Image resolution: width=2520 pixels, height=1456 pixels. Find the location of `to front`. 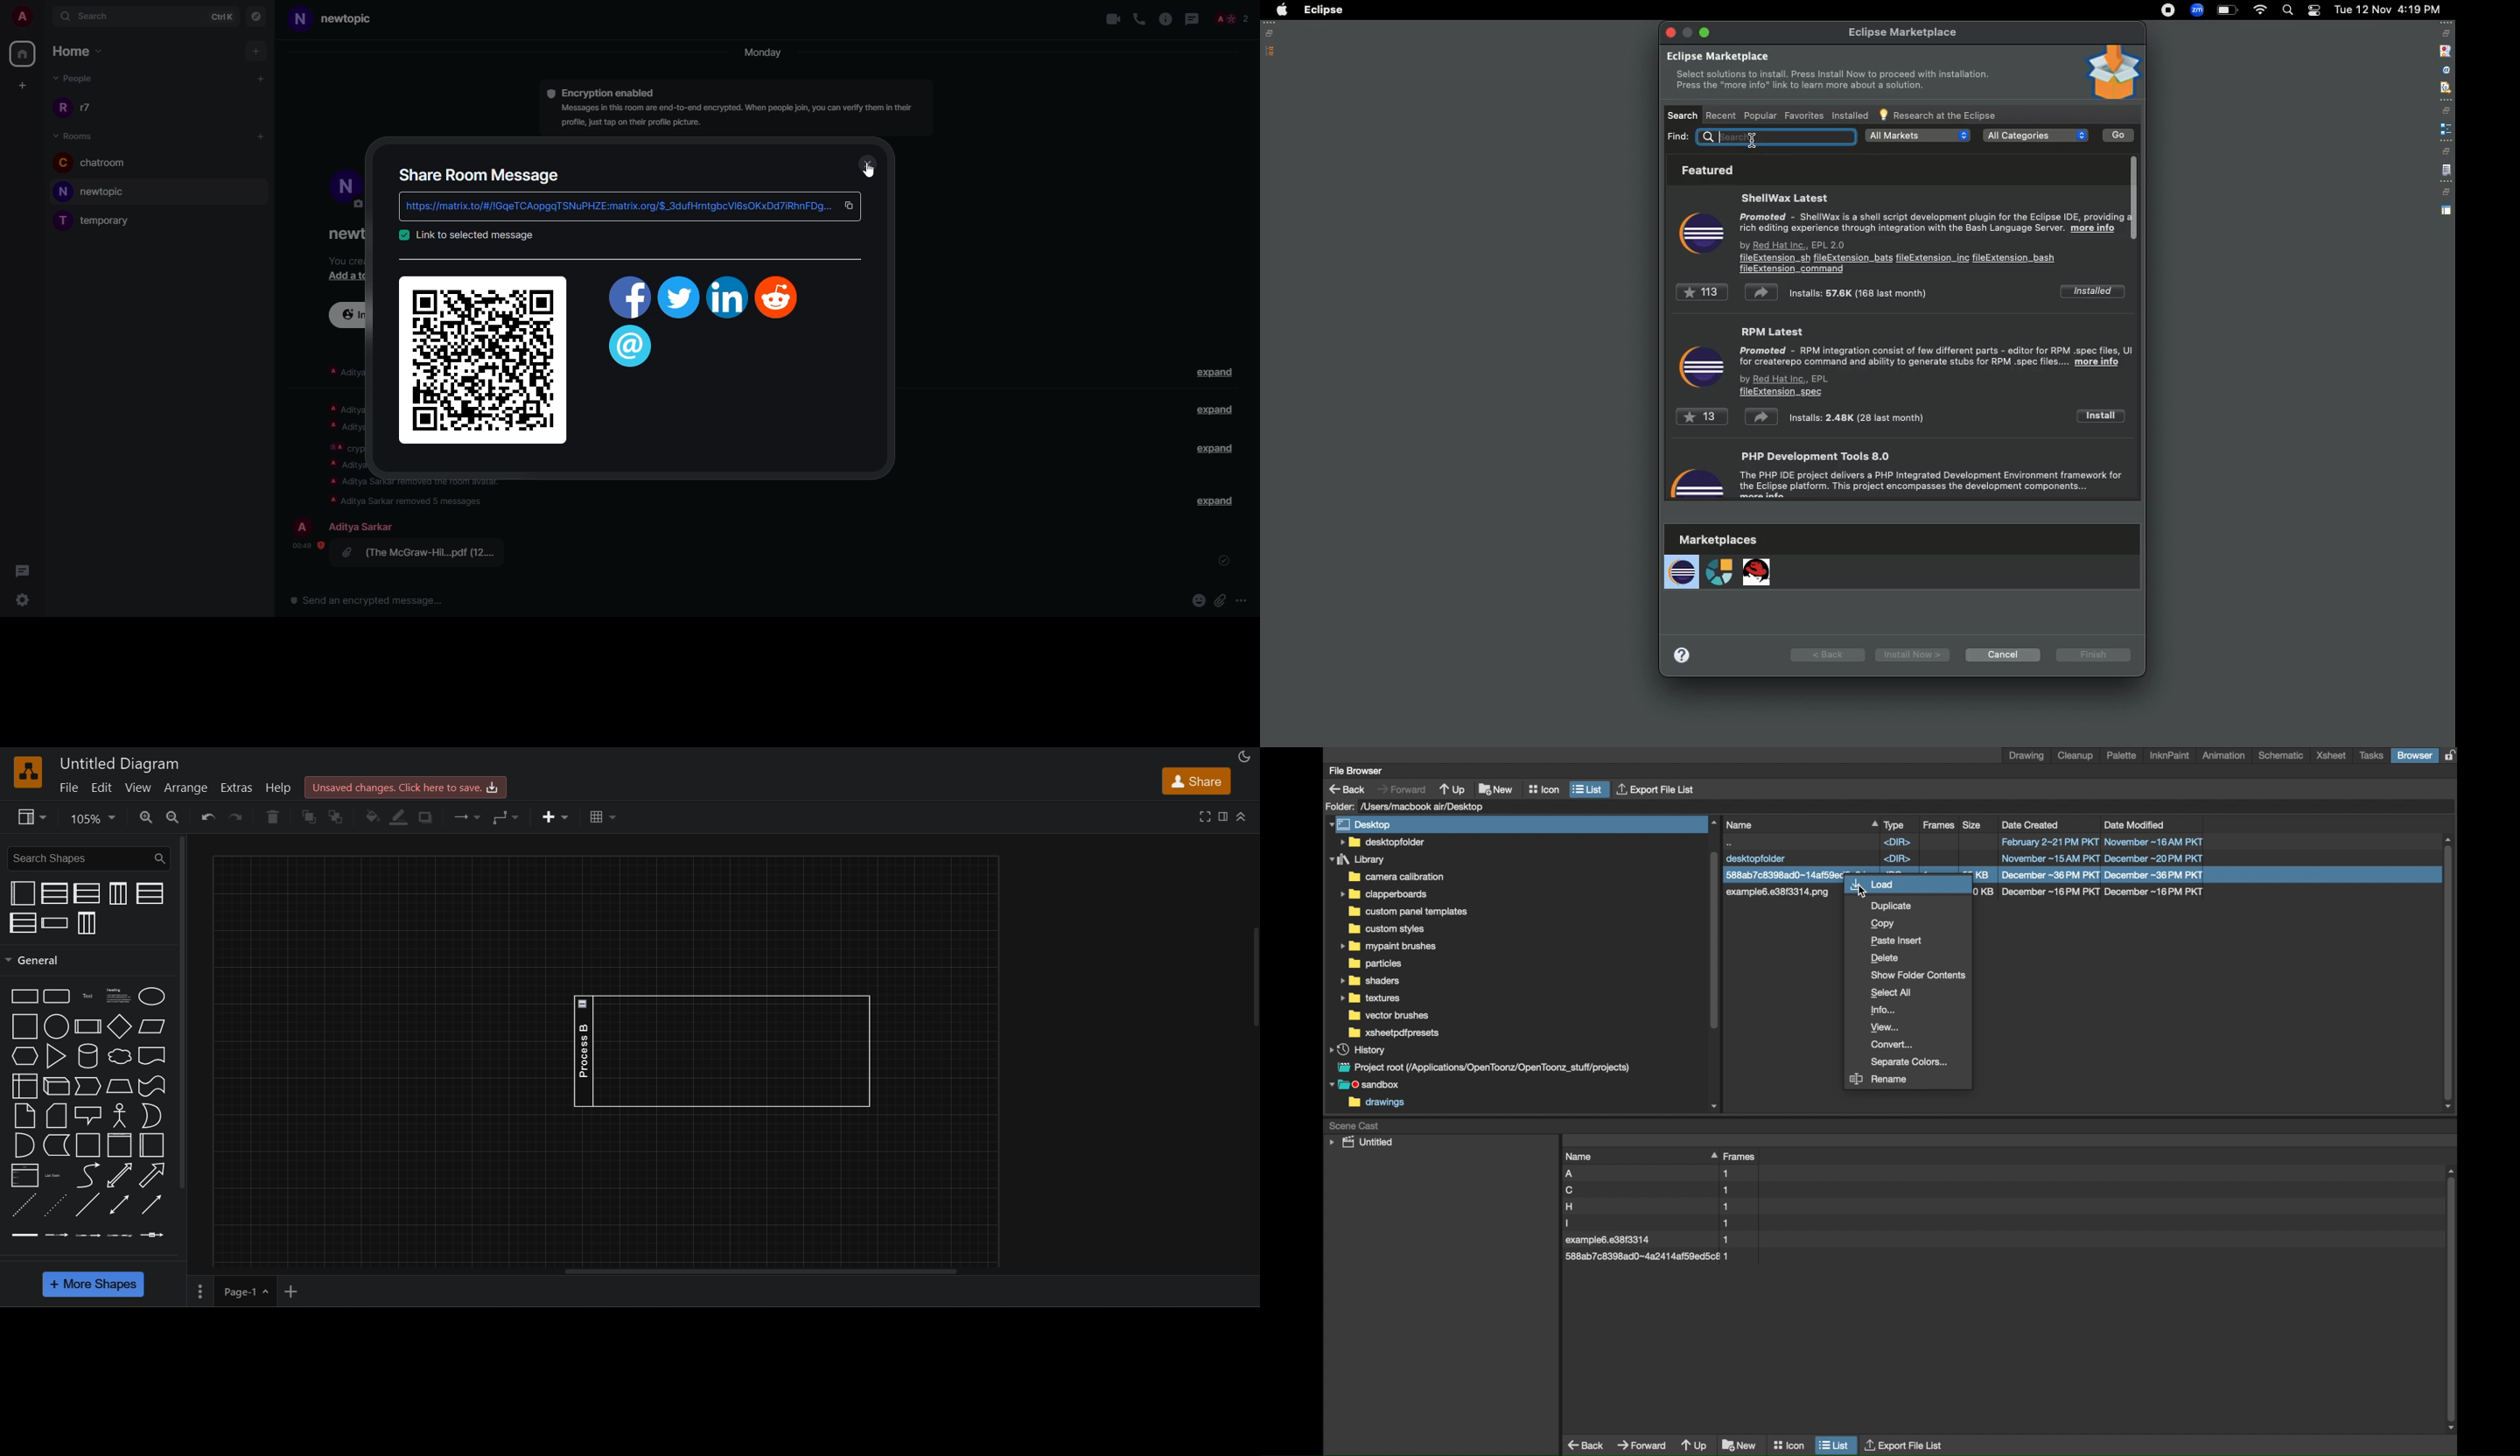

to front is located at coordinates (310, 817).